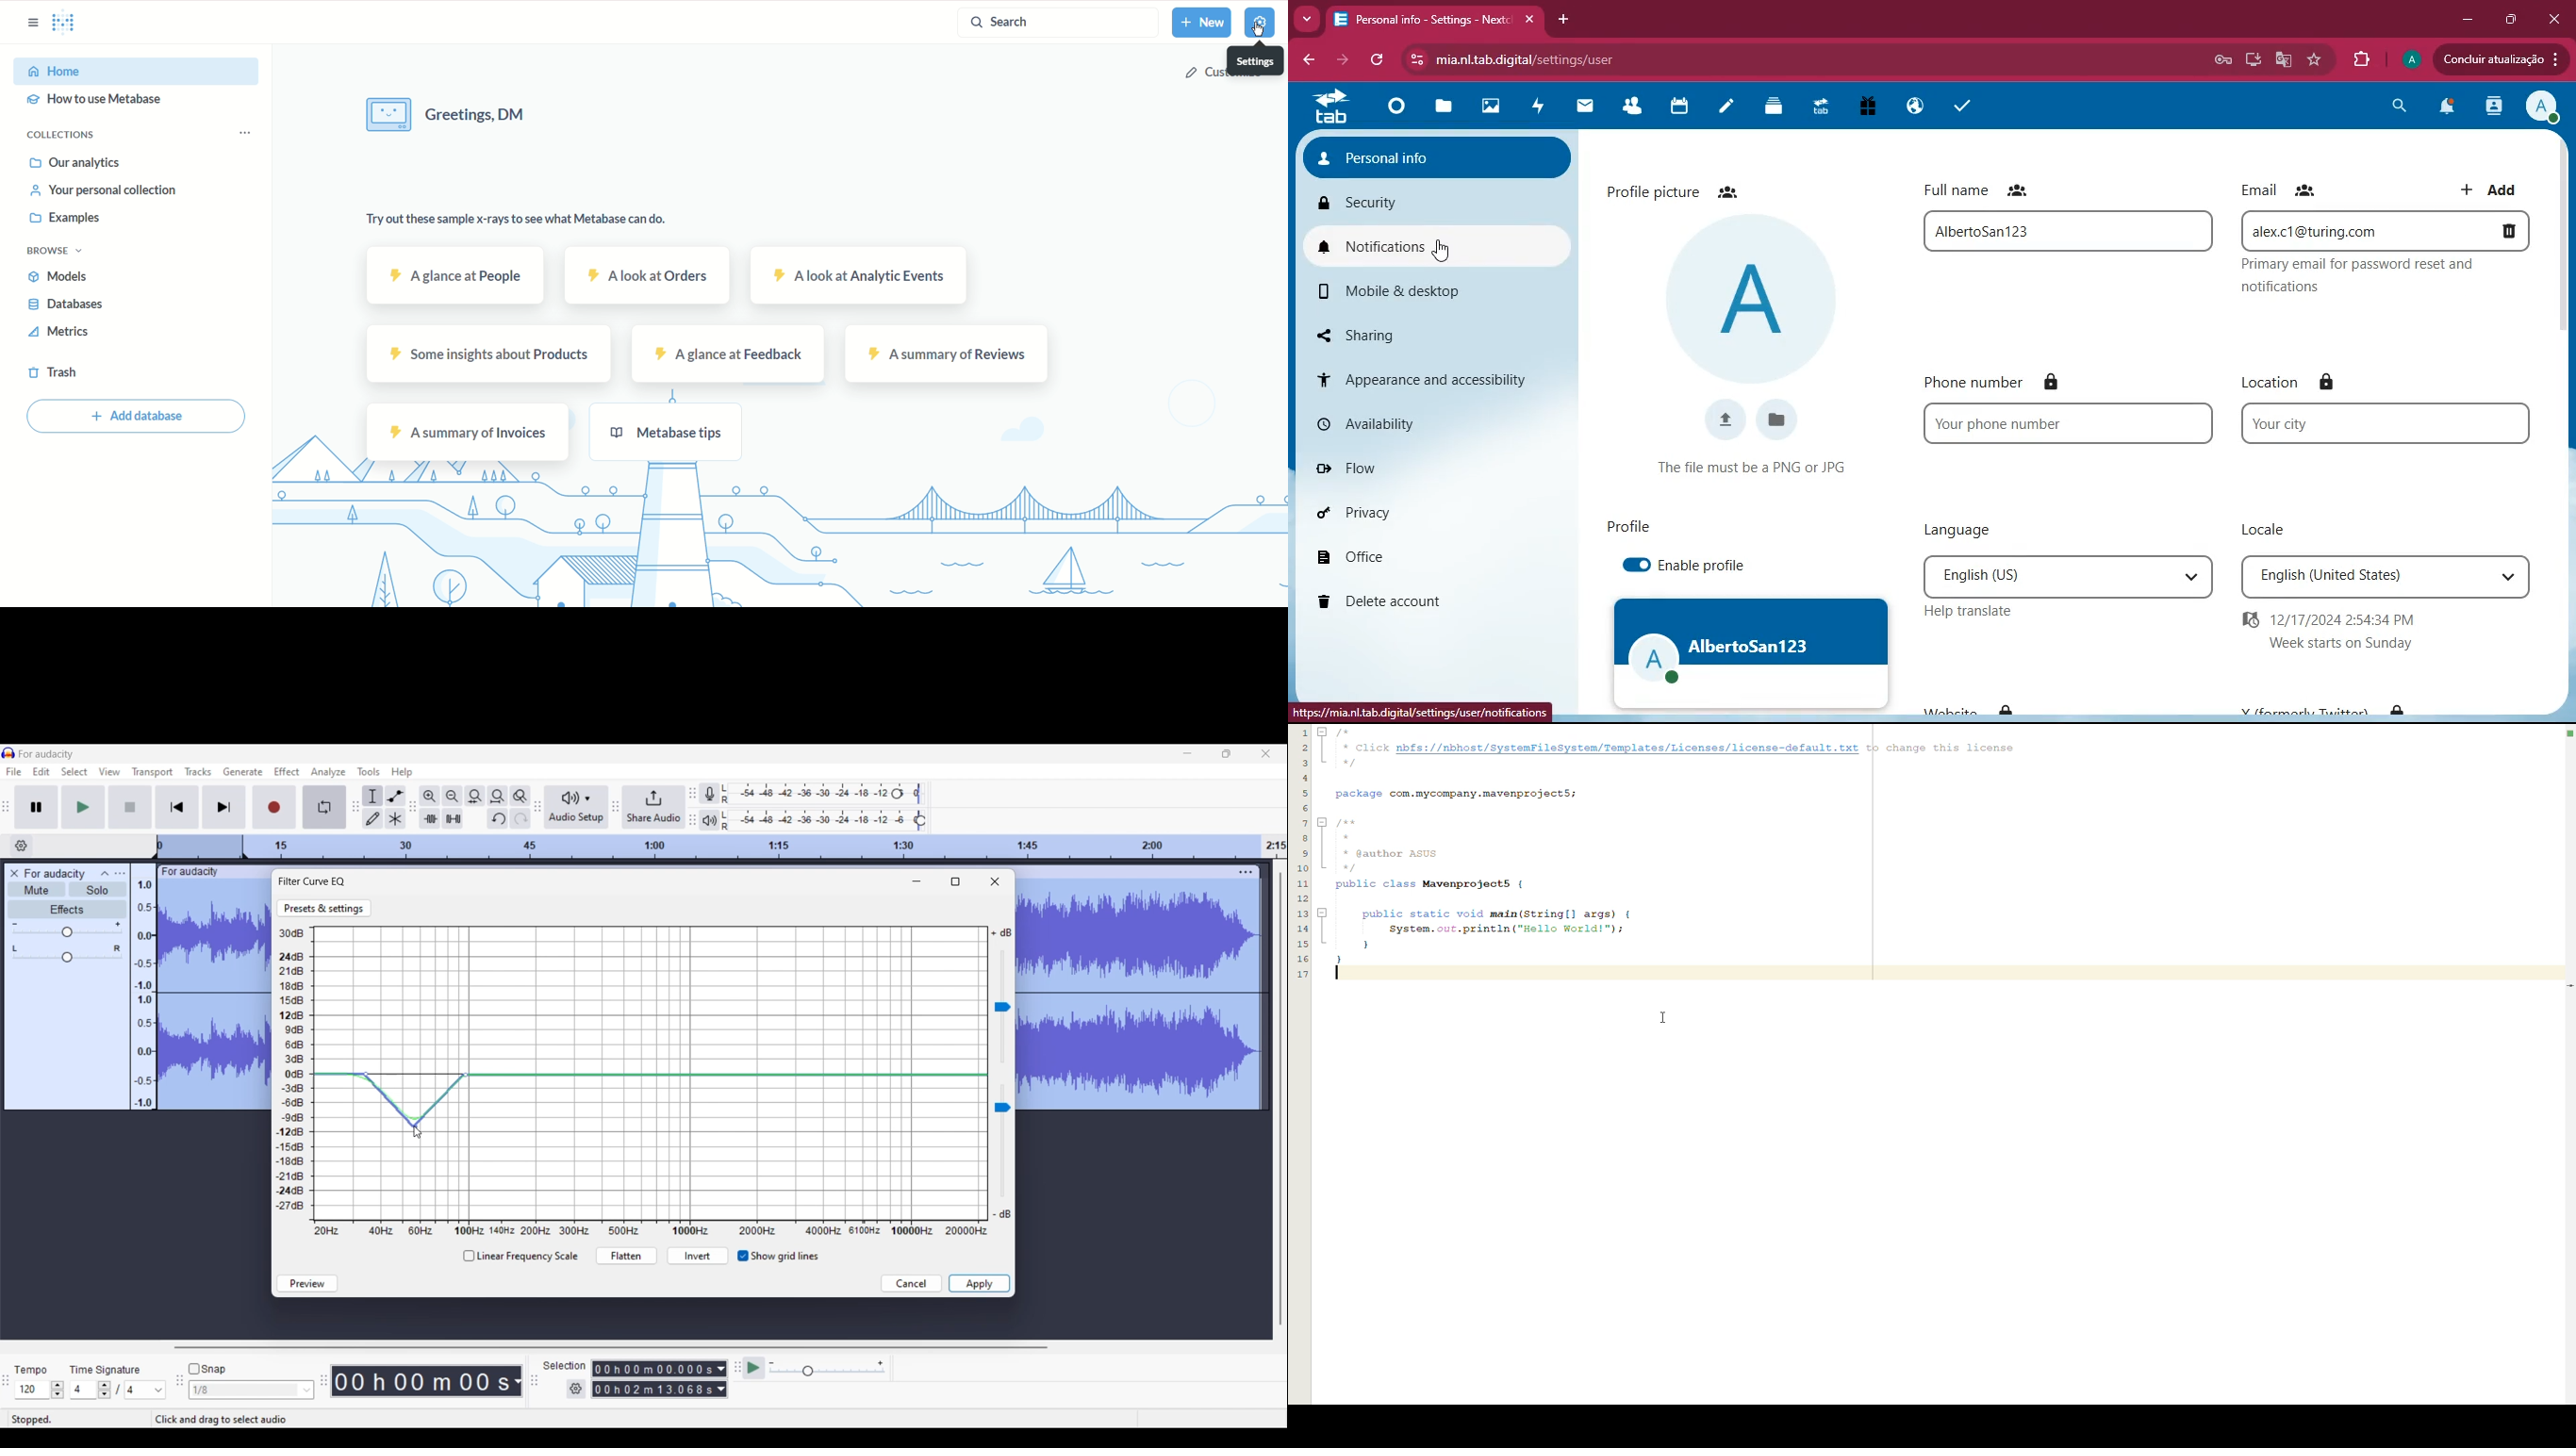 The height and width of the screenshot is (1456, 2576). What do you see at coordinates (236, 1419) in the screenshot?
I see `Description of current selection` at bounding box center [236, 1419].